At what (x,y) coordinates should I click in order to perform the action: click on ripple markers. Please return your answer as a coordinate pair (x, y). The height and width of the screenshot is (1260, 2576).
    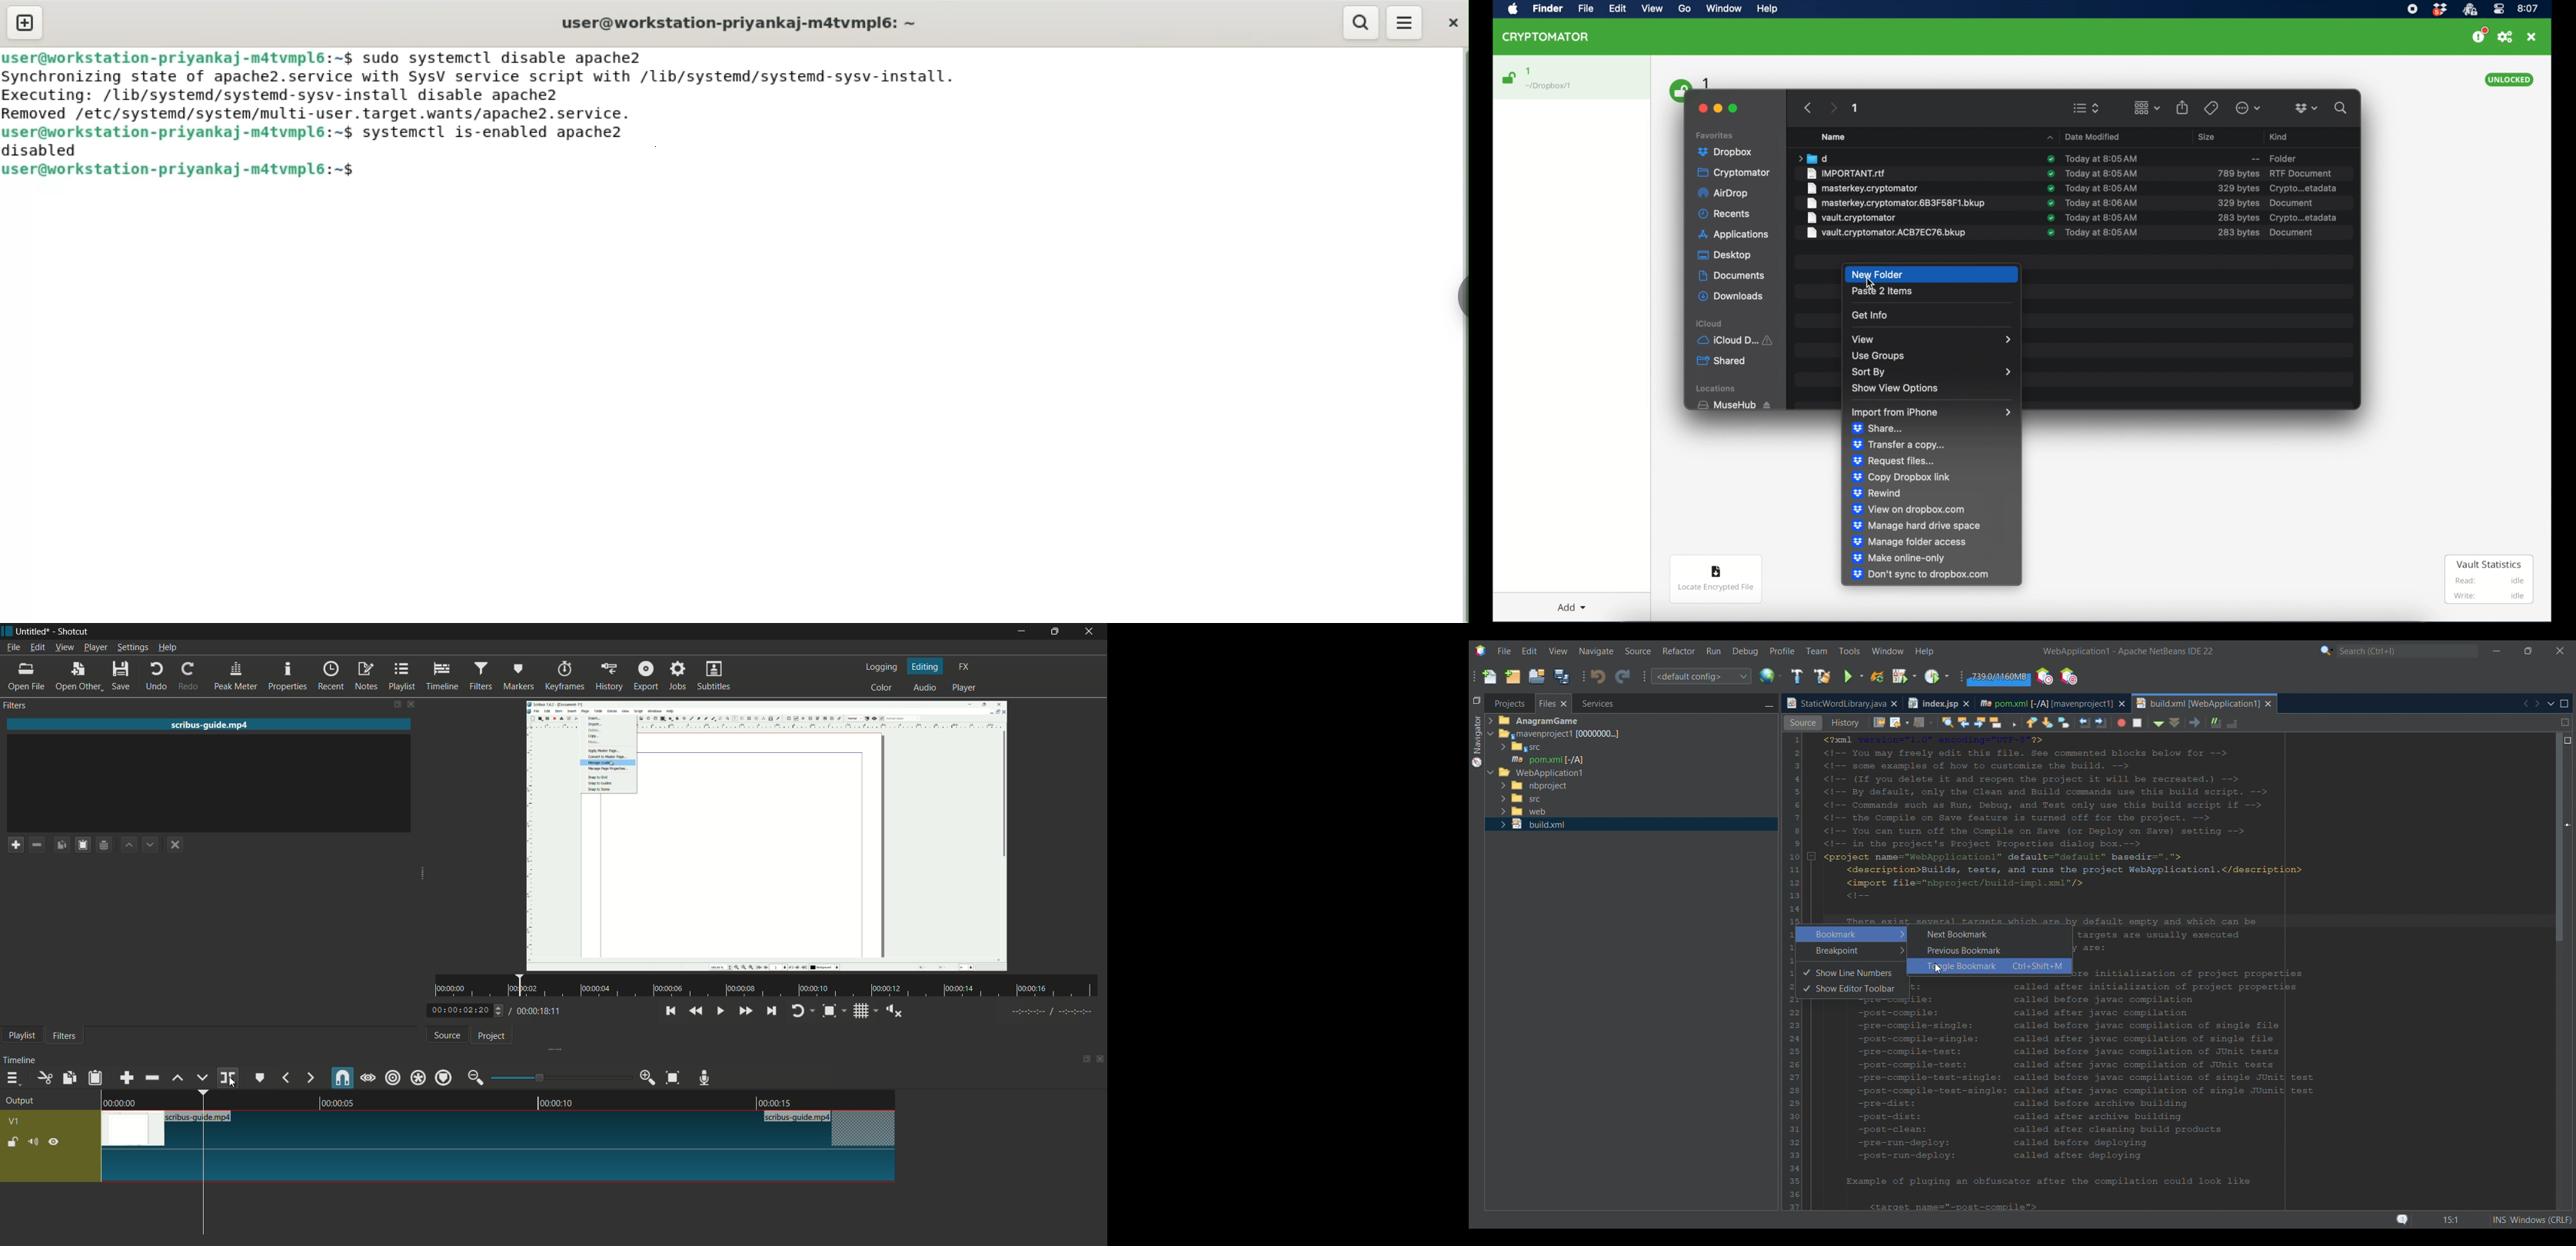
    Looking at the image, I should click on (444, 1077).